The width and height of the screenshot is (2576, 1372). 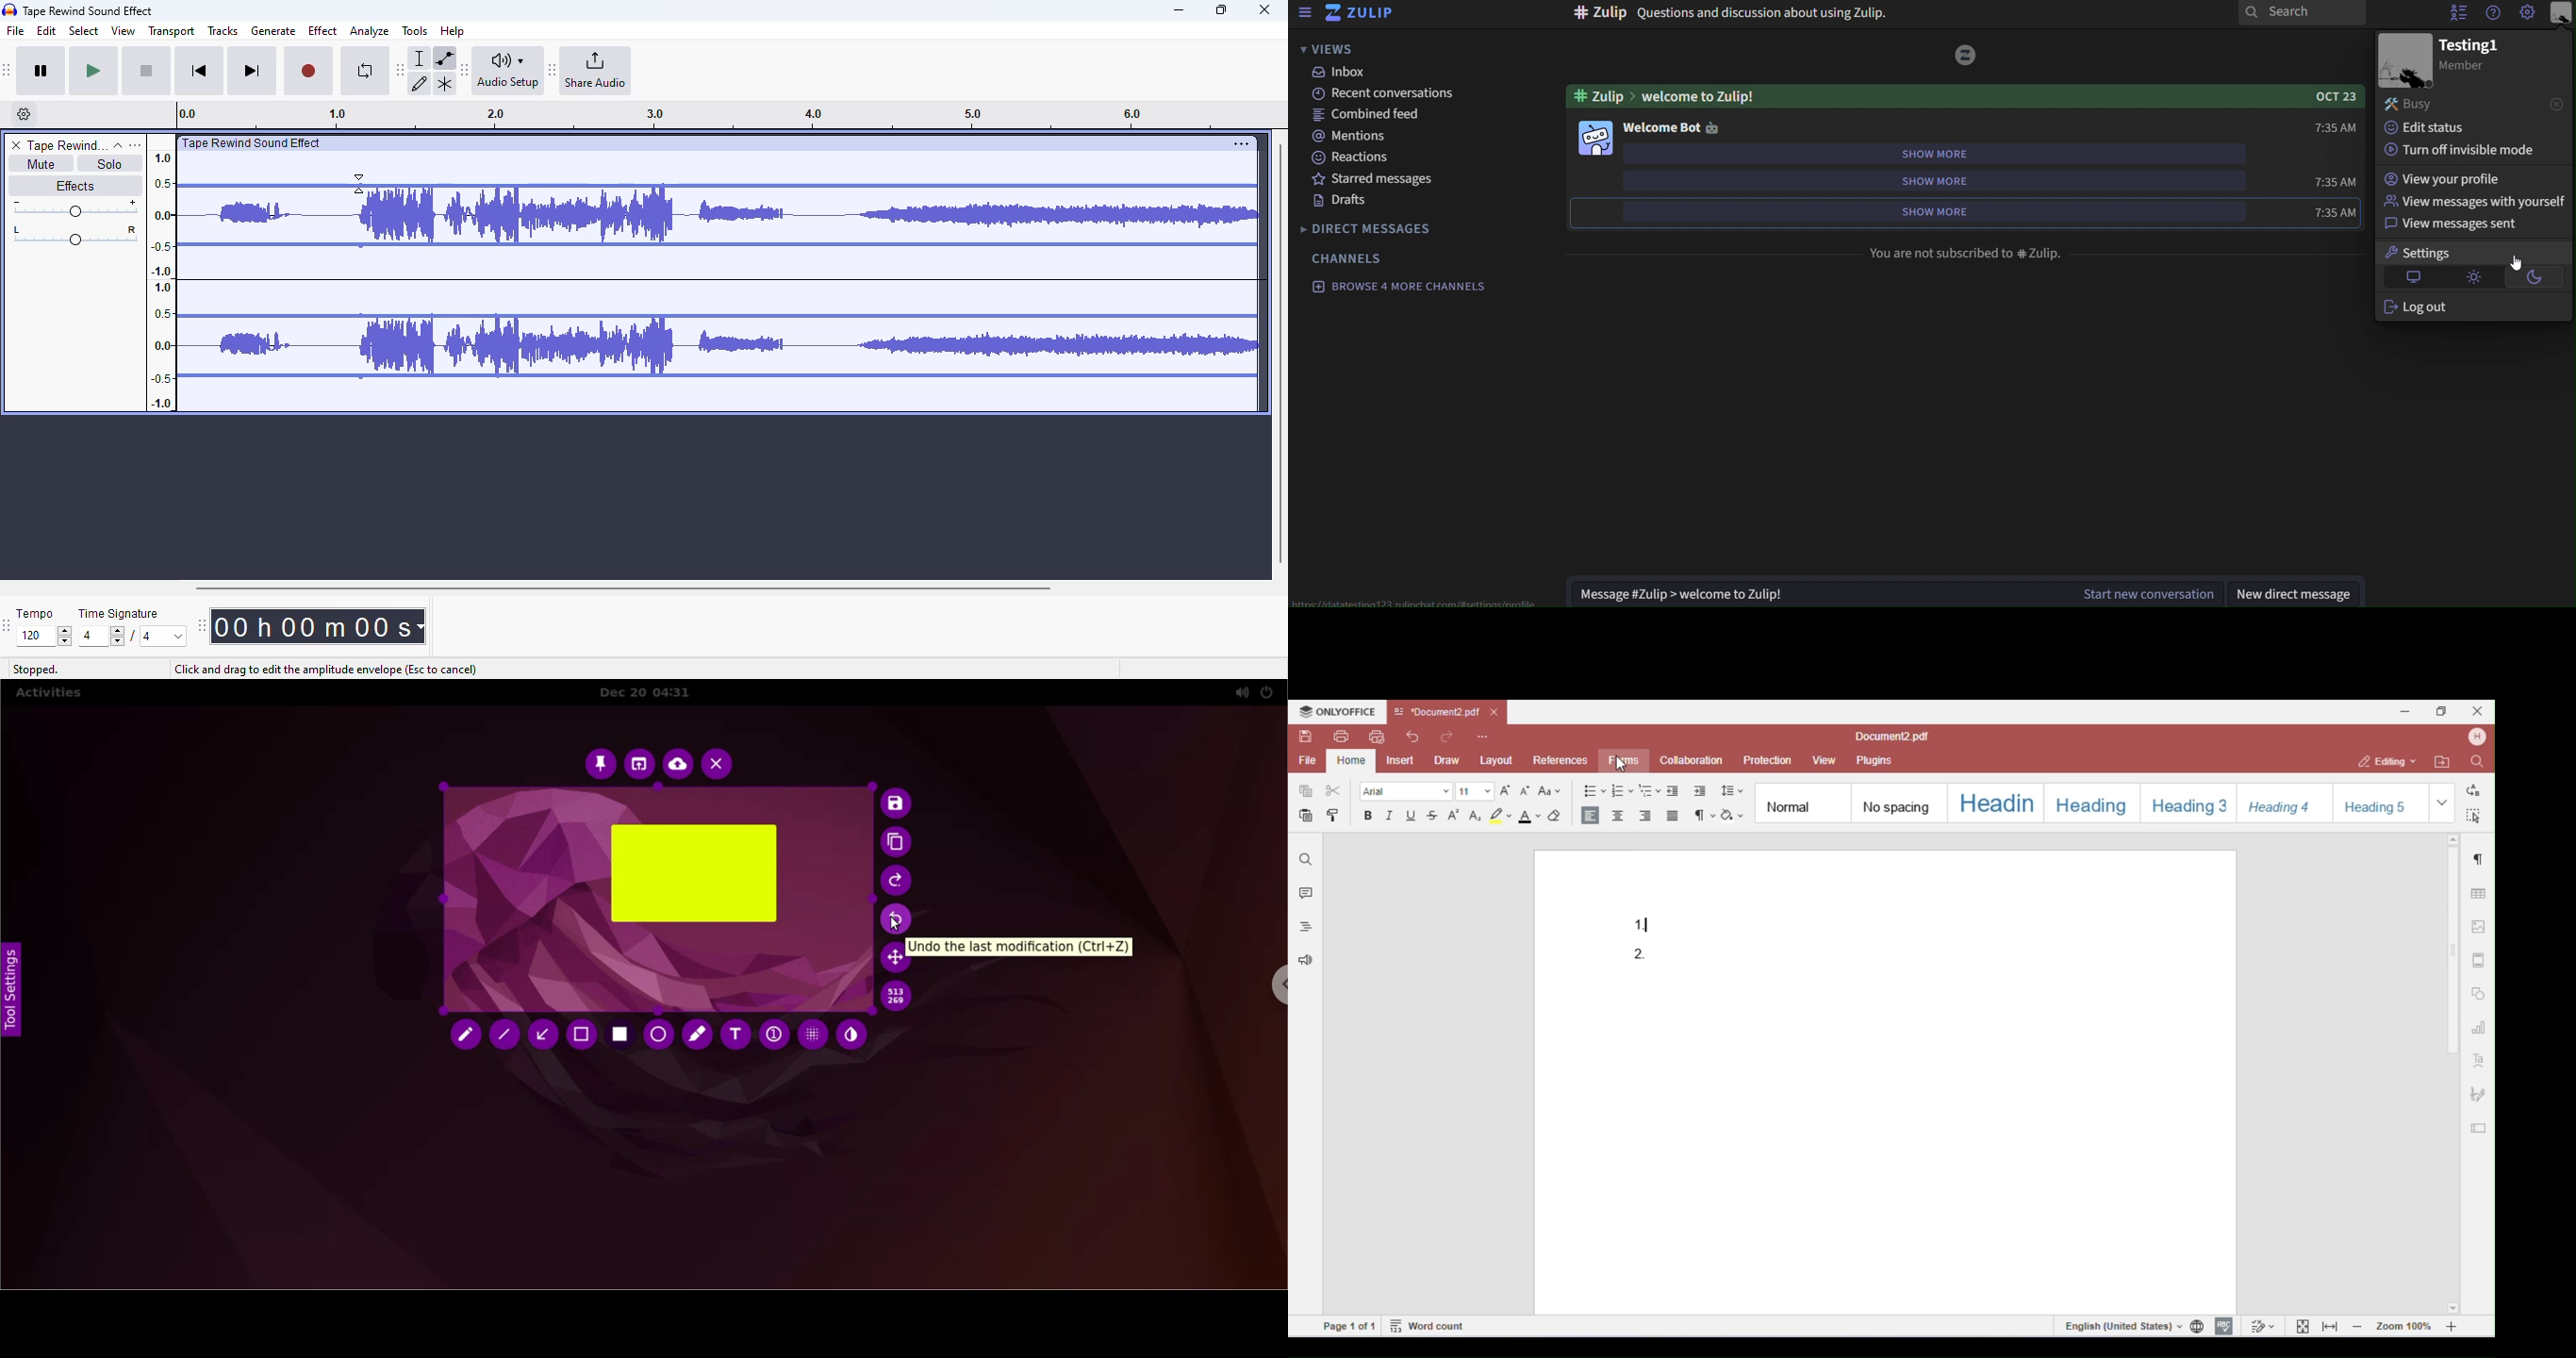 What do you see at coordinates (124, 31) in the screenshot?
I see `view` at bounding box center [124, 31].